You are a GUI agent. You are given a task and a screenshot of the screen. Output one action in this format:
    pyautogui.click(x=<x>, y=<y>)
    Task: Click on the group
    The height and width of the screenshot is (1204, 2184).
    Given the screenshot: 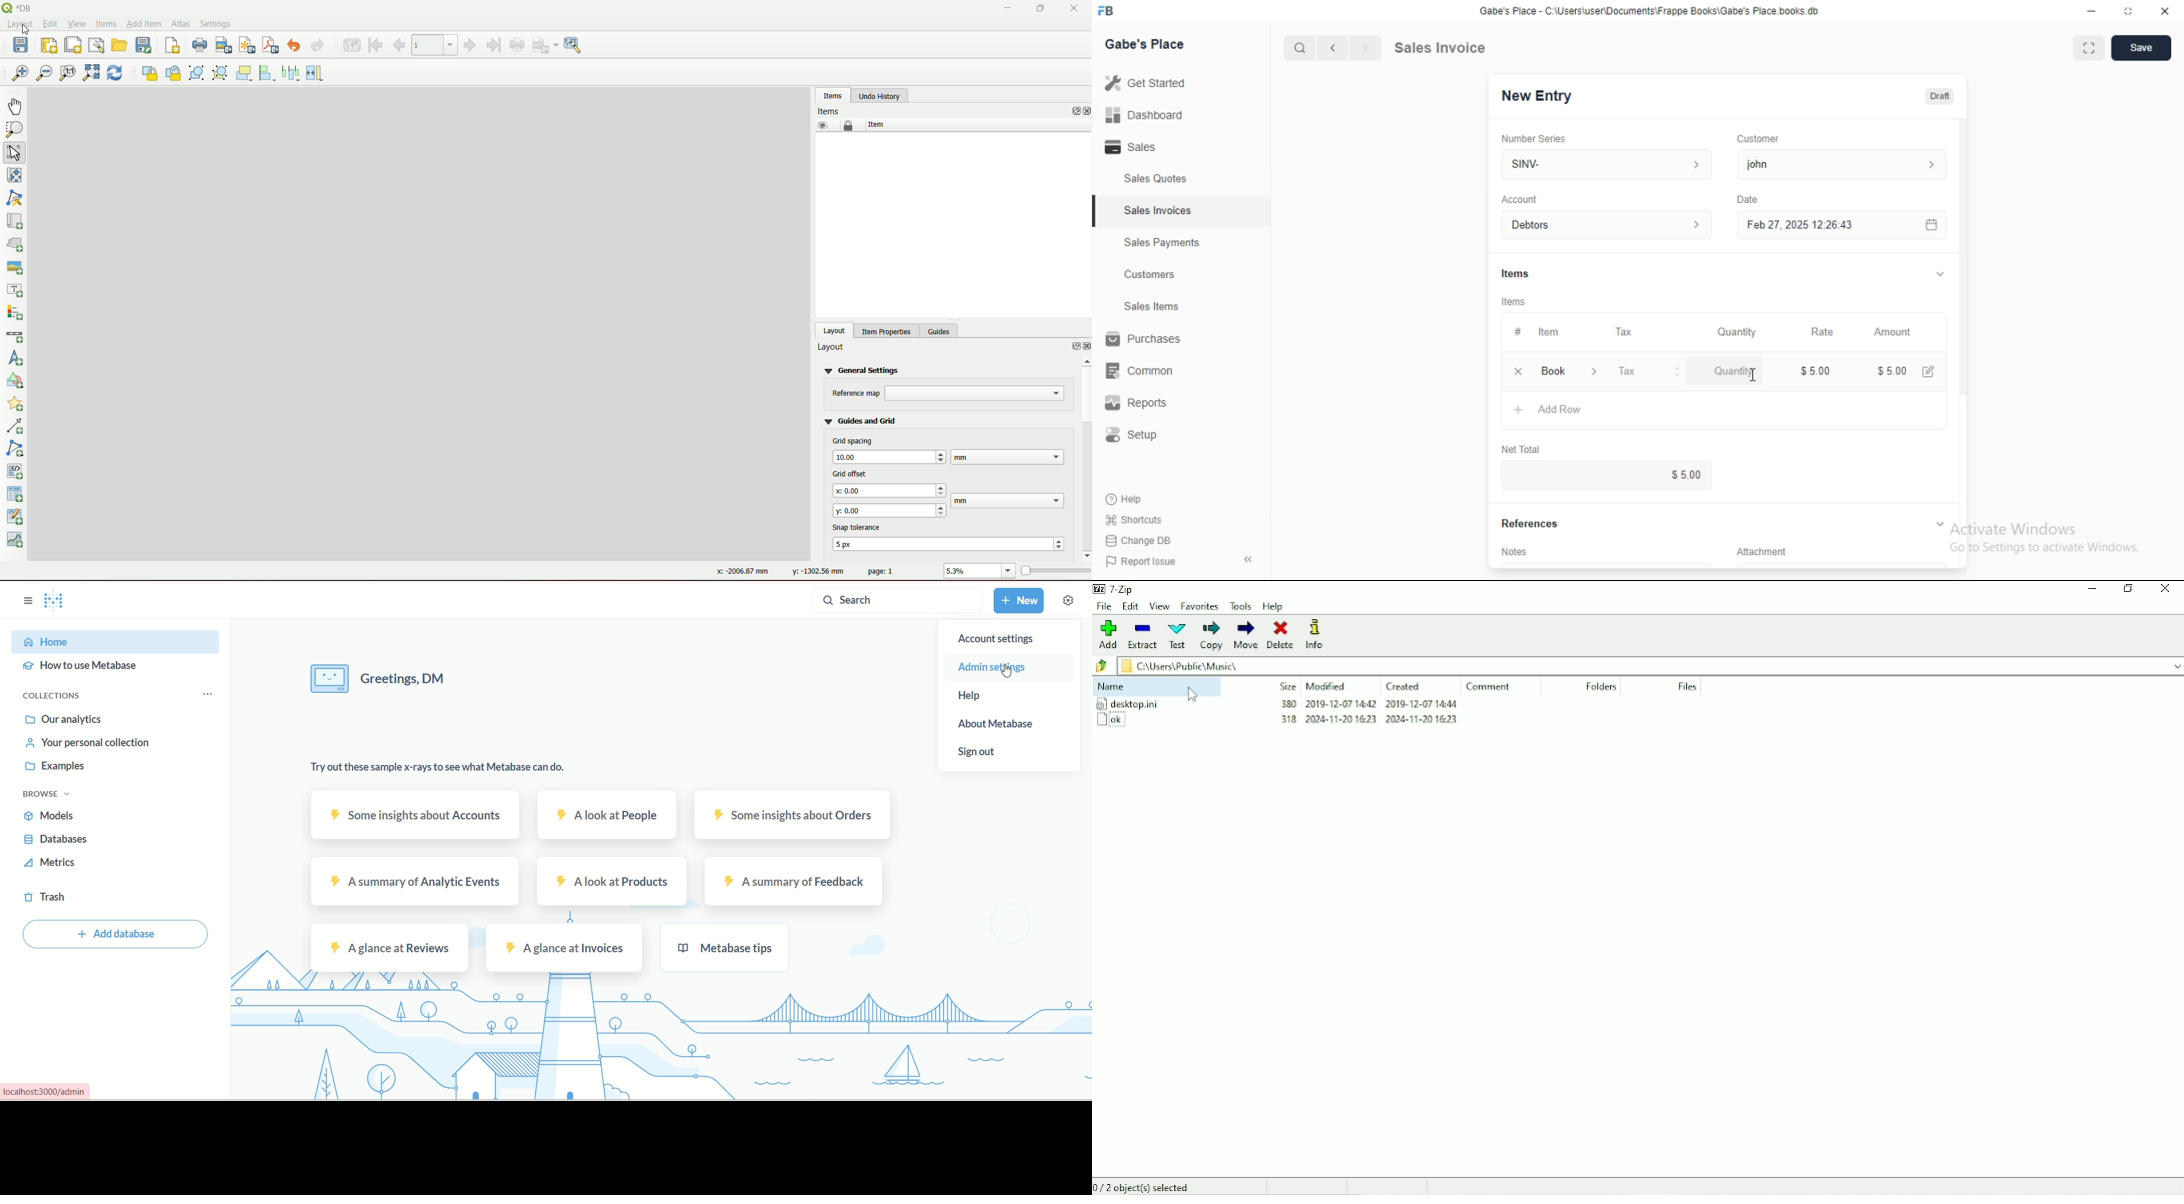 What is the action you would take?
    pyautogui.click(x=197, y=73)
    